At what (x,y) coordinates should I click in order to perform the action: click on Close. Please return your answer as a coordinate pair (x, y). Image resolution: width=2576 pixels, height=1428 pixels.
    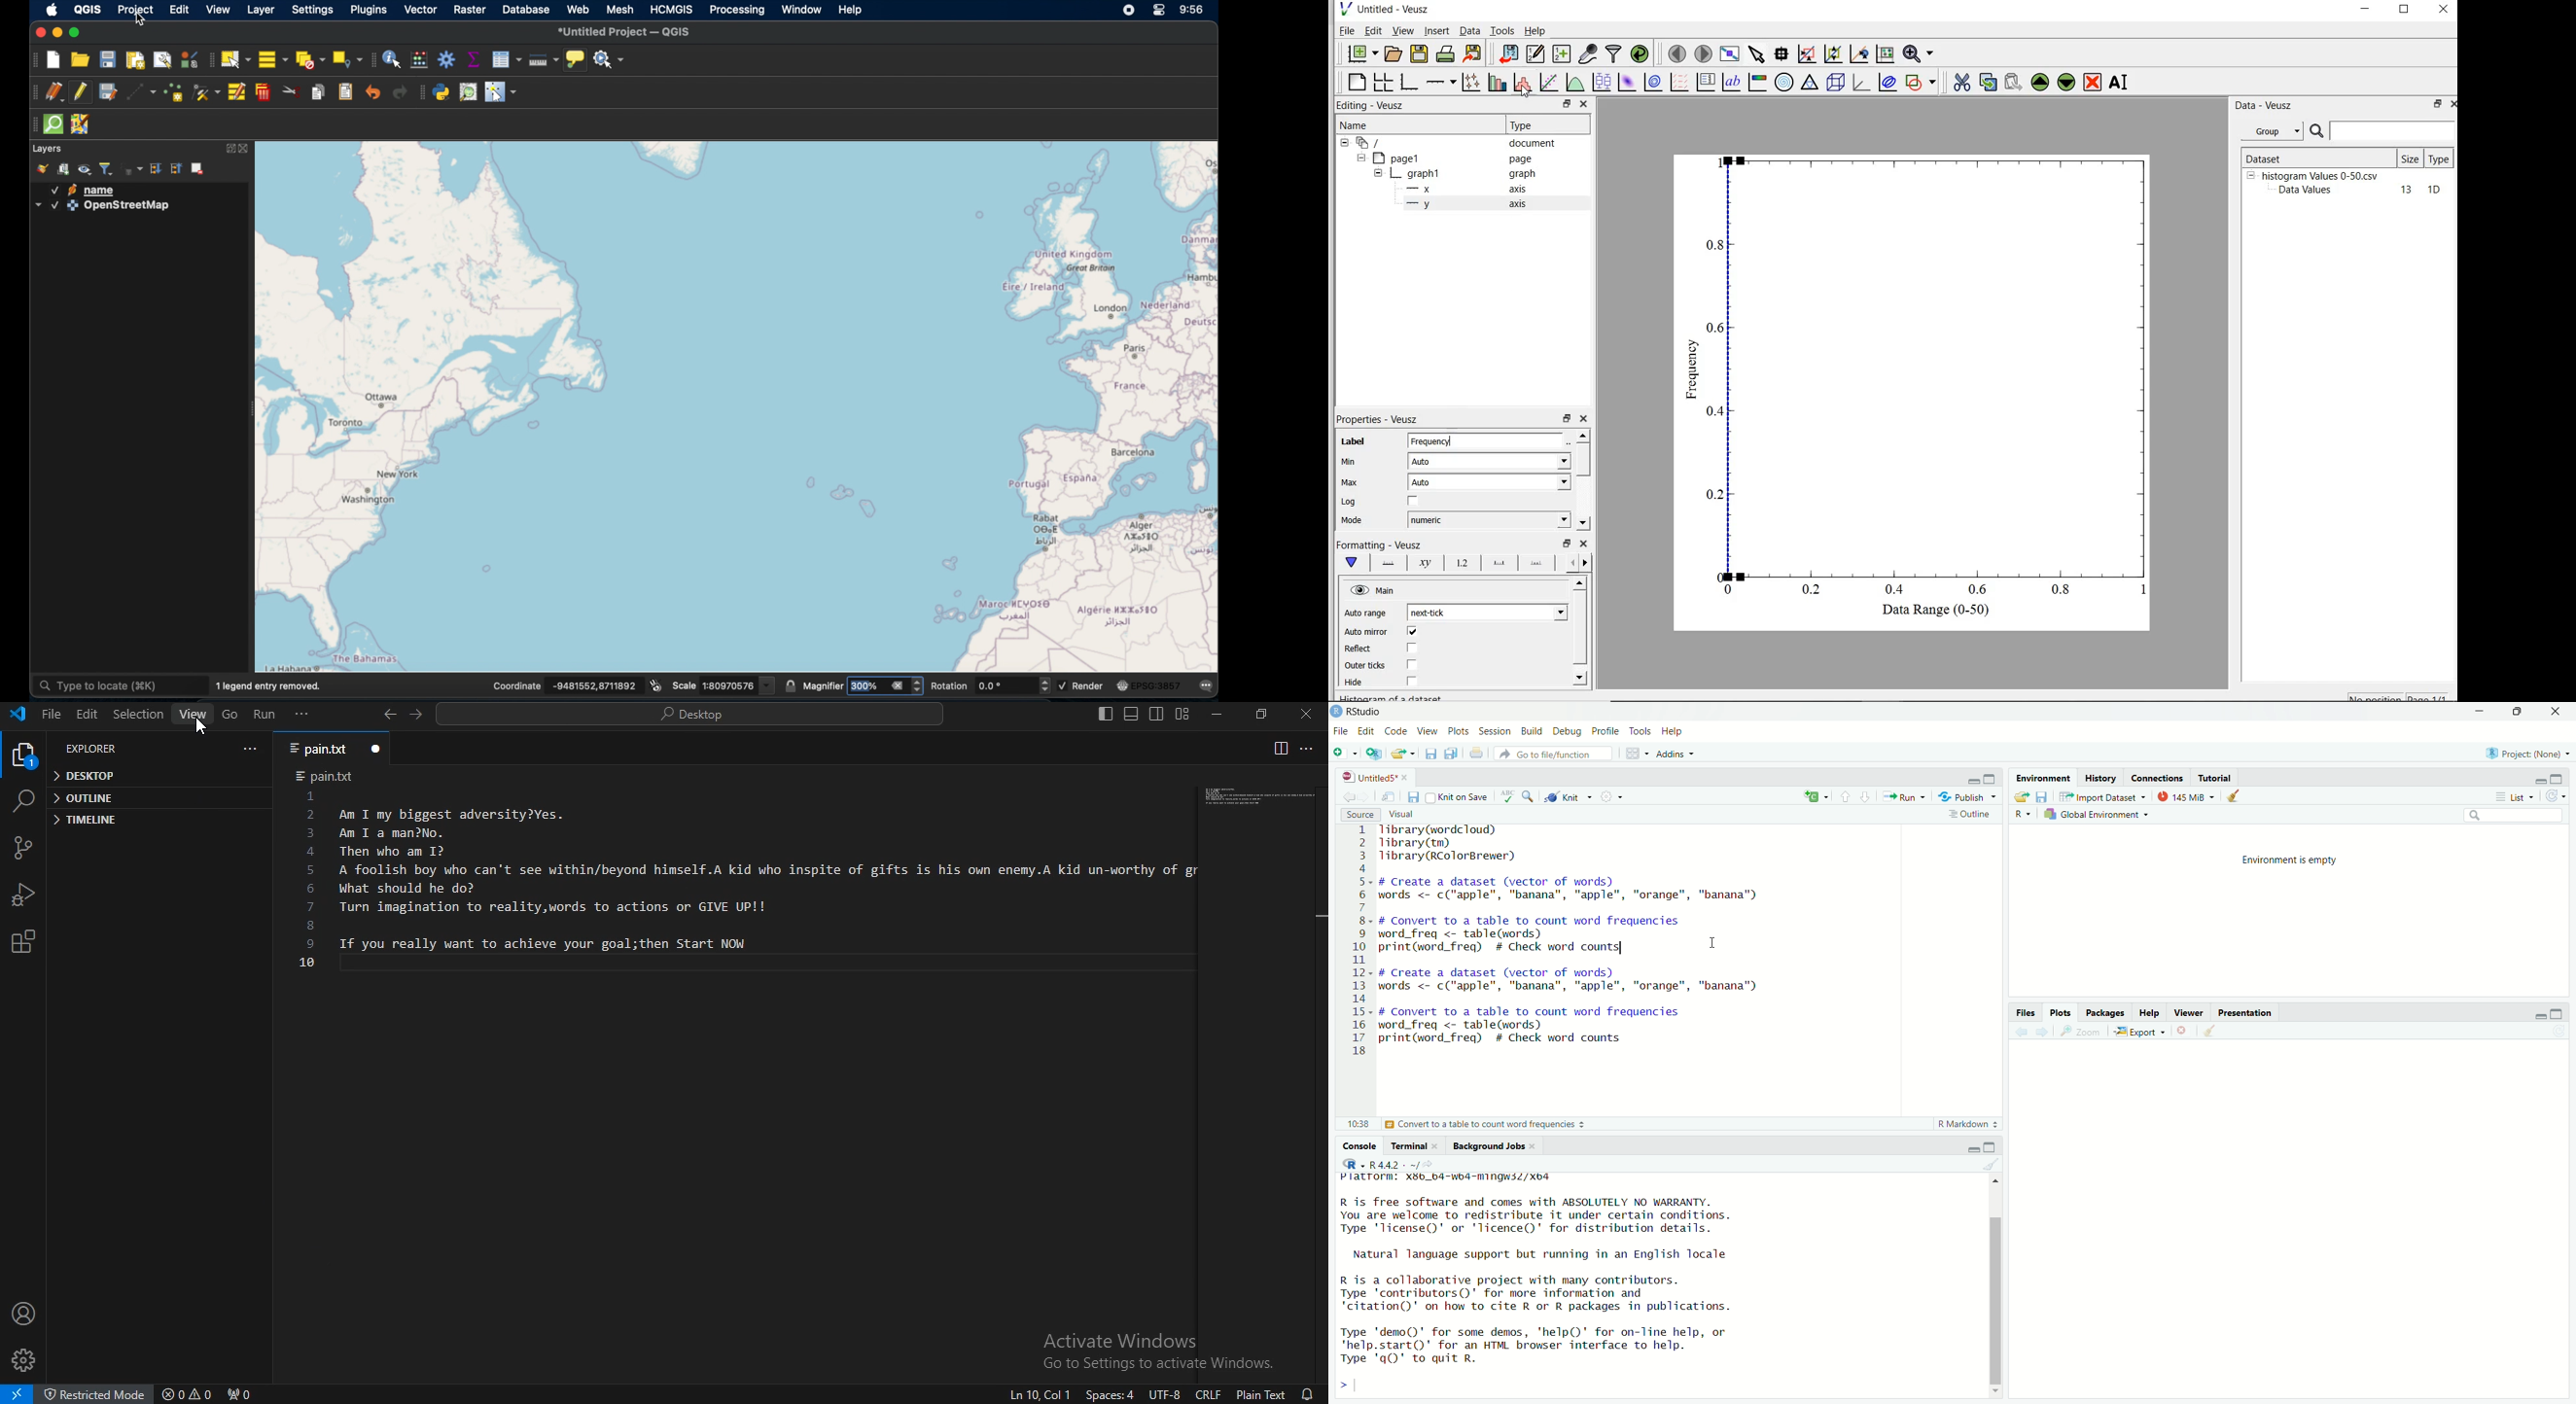
    Looking at the image, I should click on (2552, 714).